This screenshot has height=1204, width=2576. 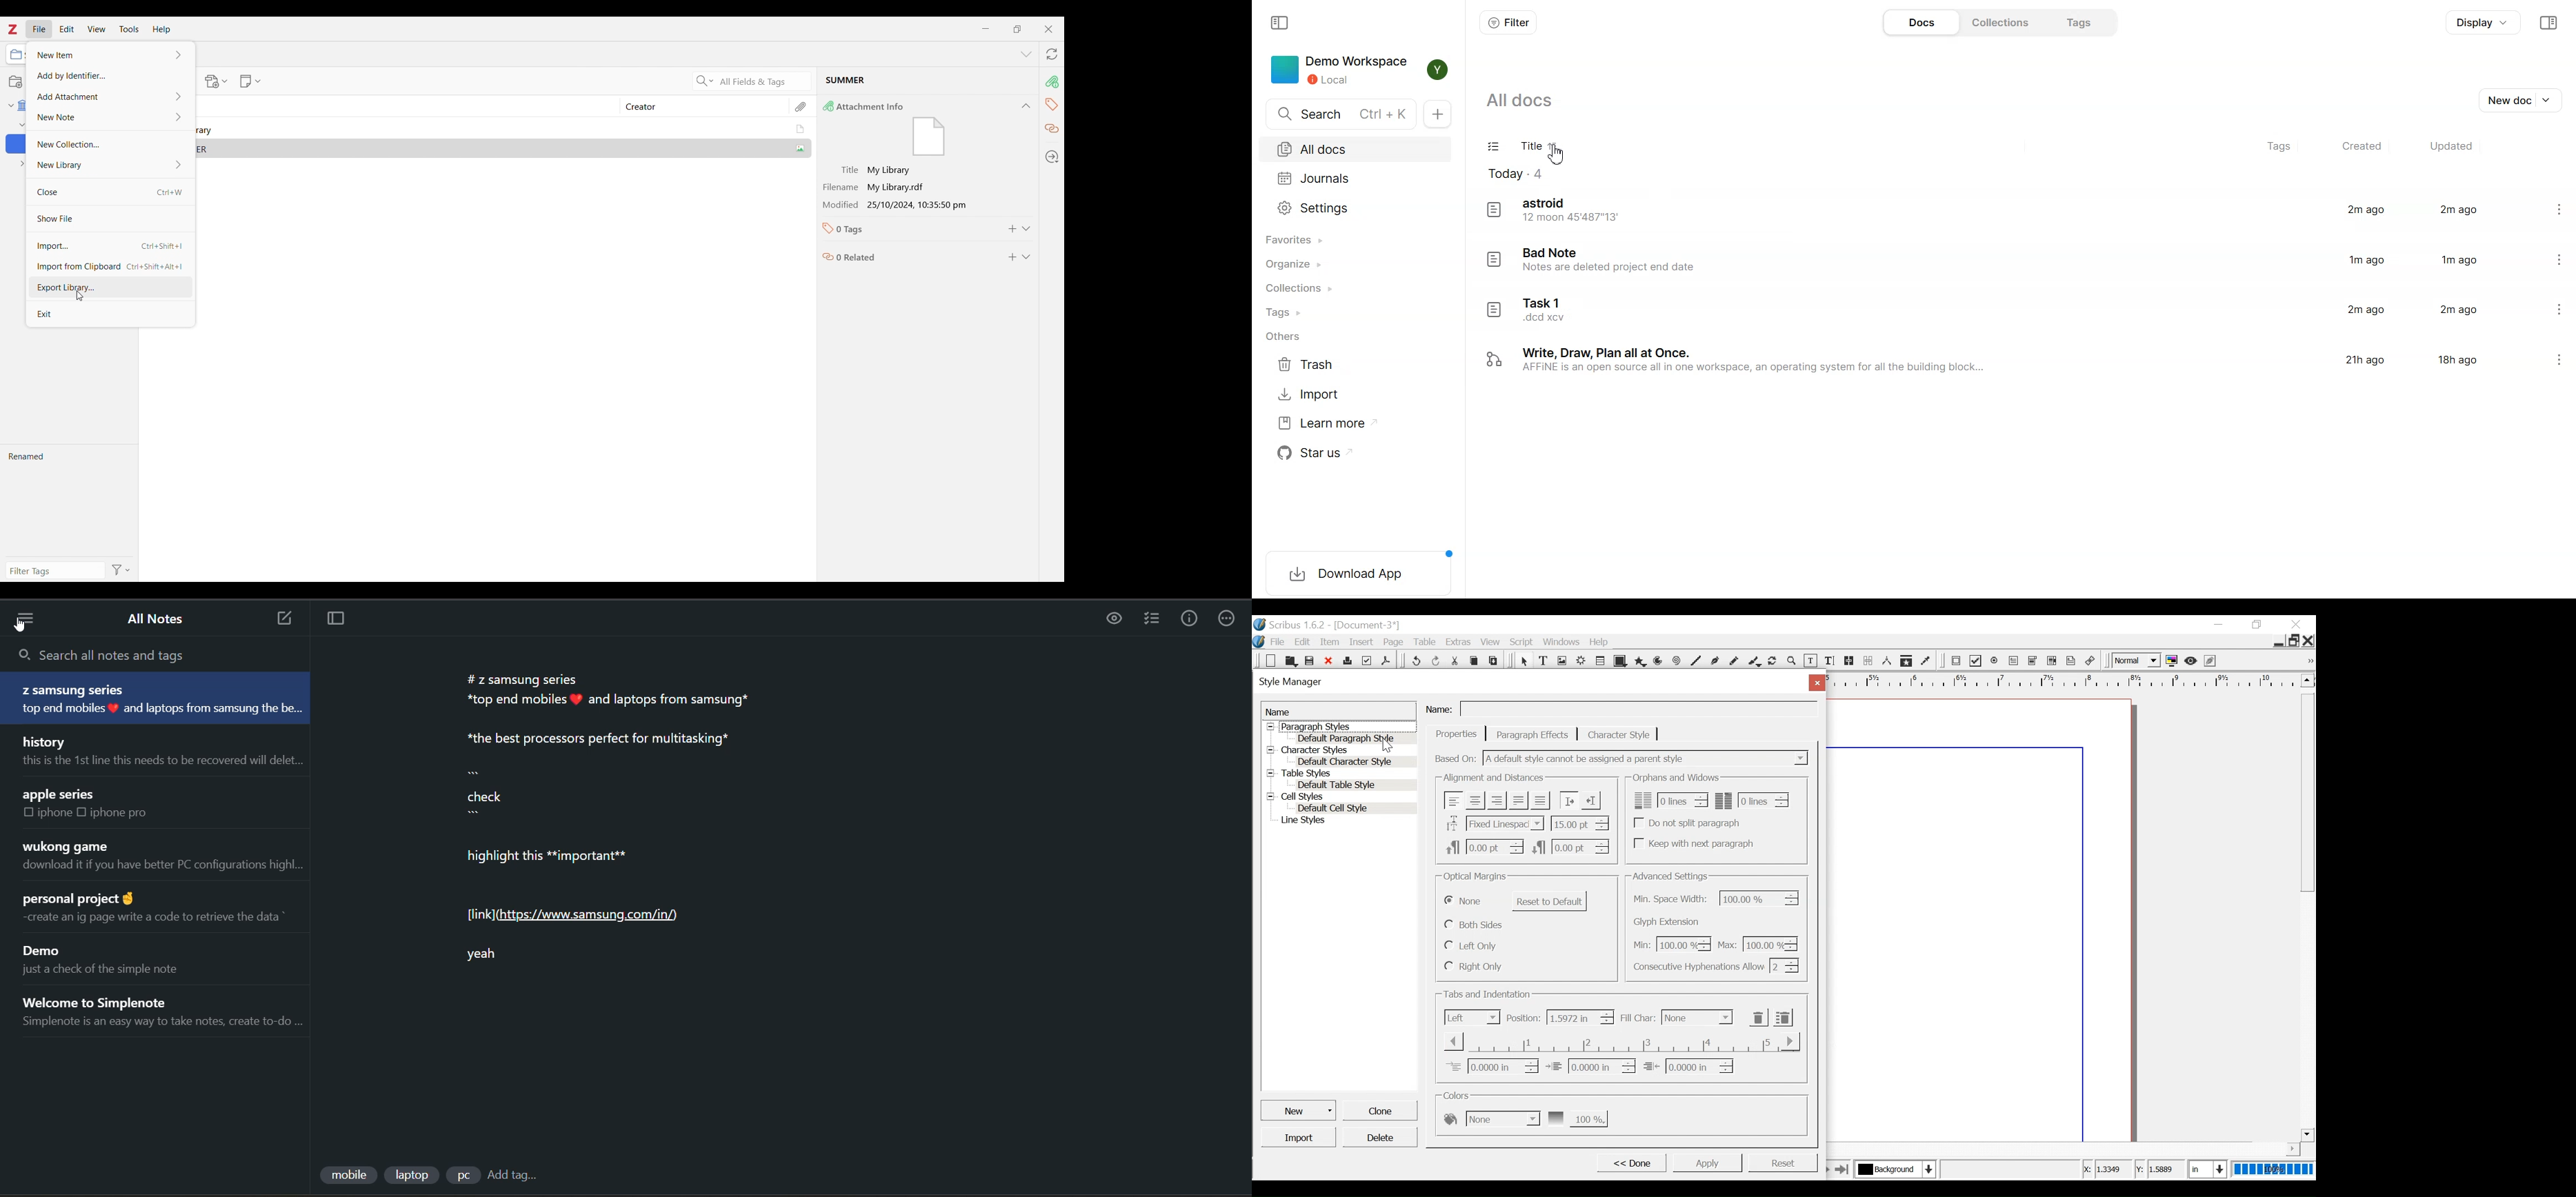 What do you see at coordinates (1425, 642) in the screenshot?
I see `Table` at bounding box center [1425, 642].